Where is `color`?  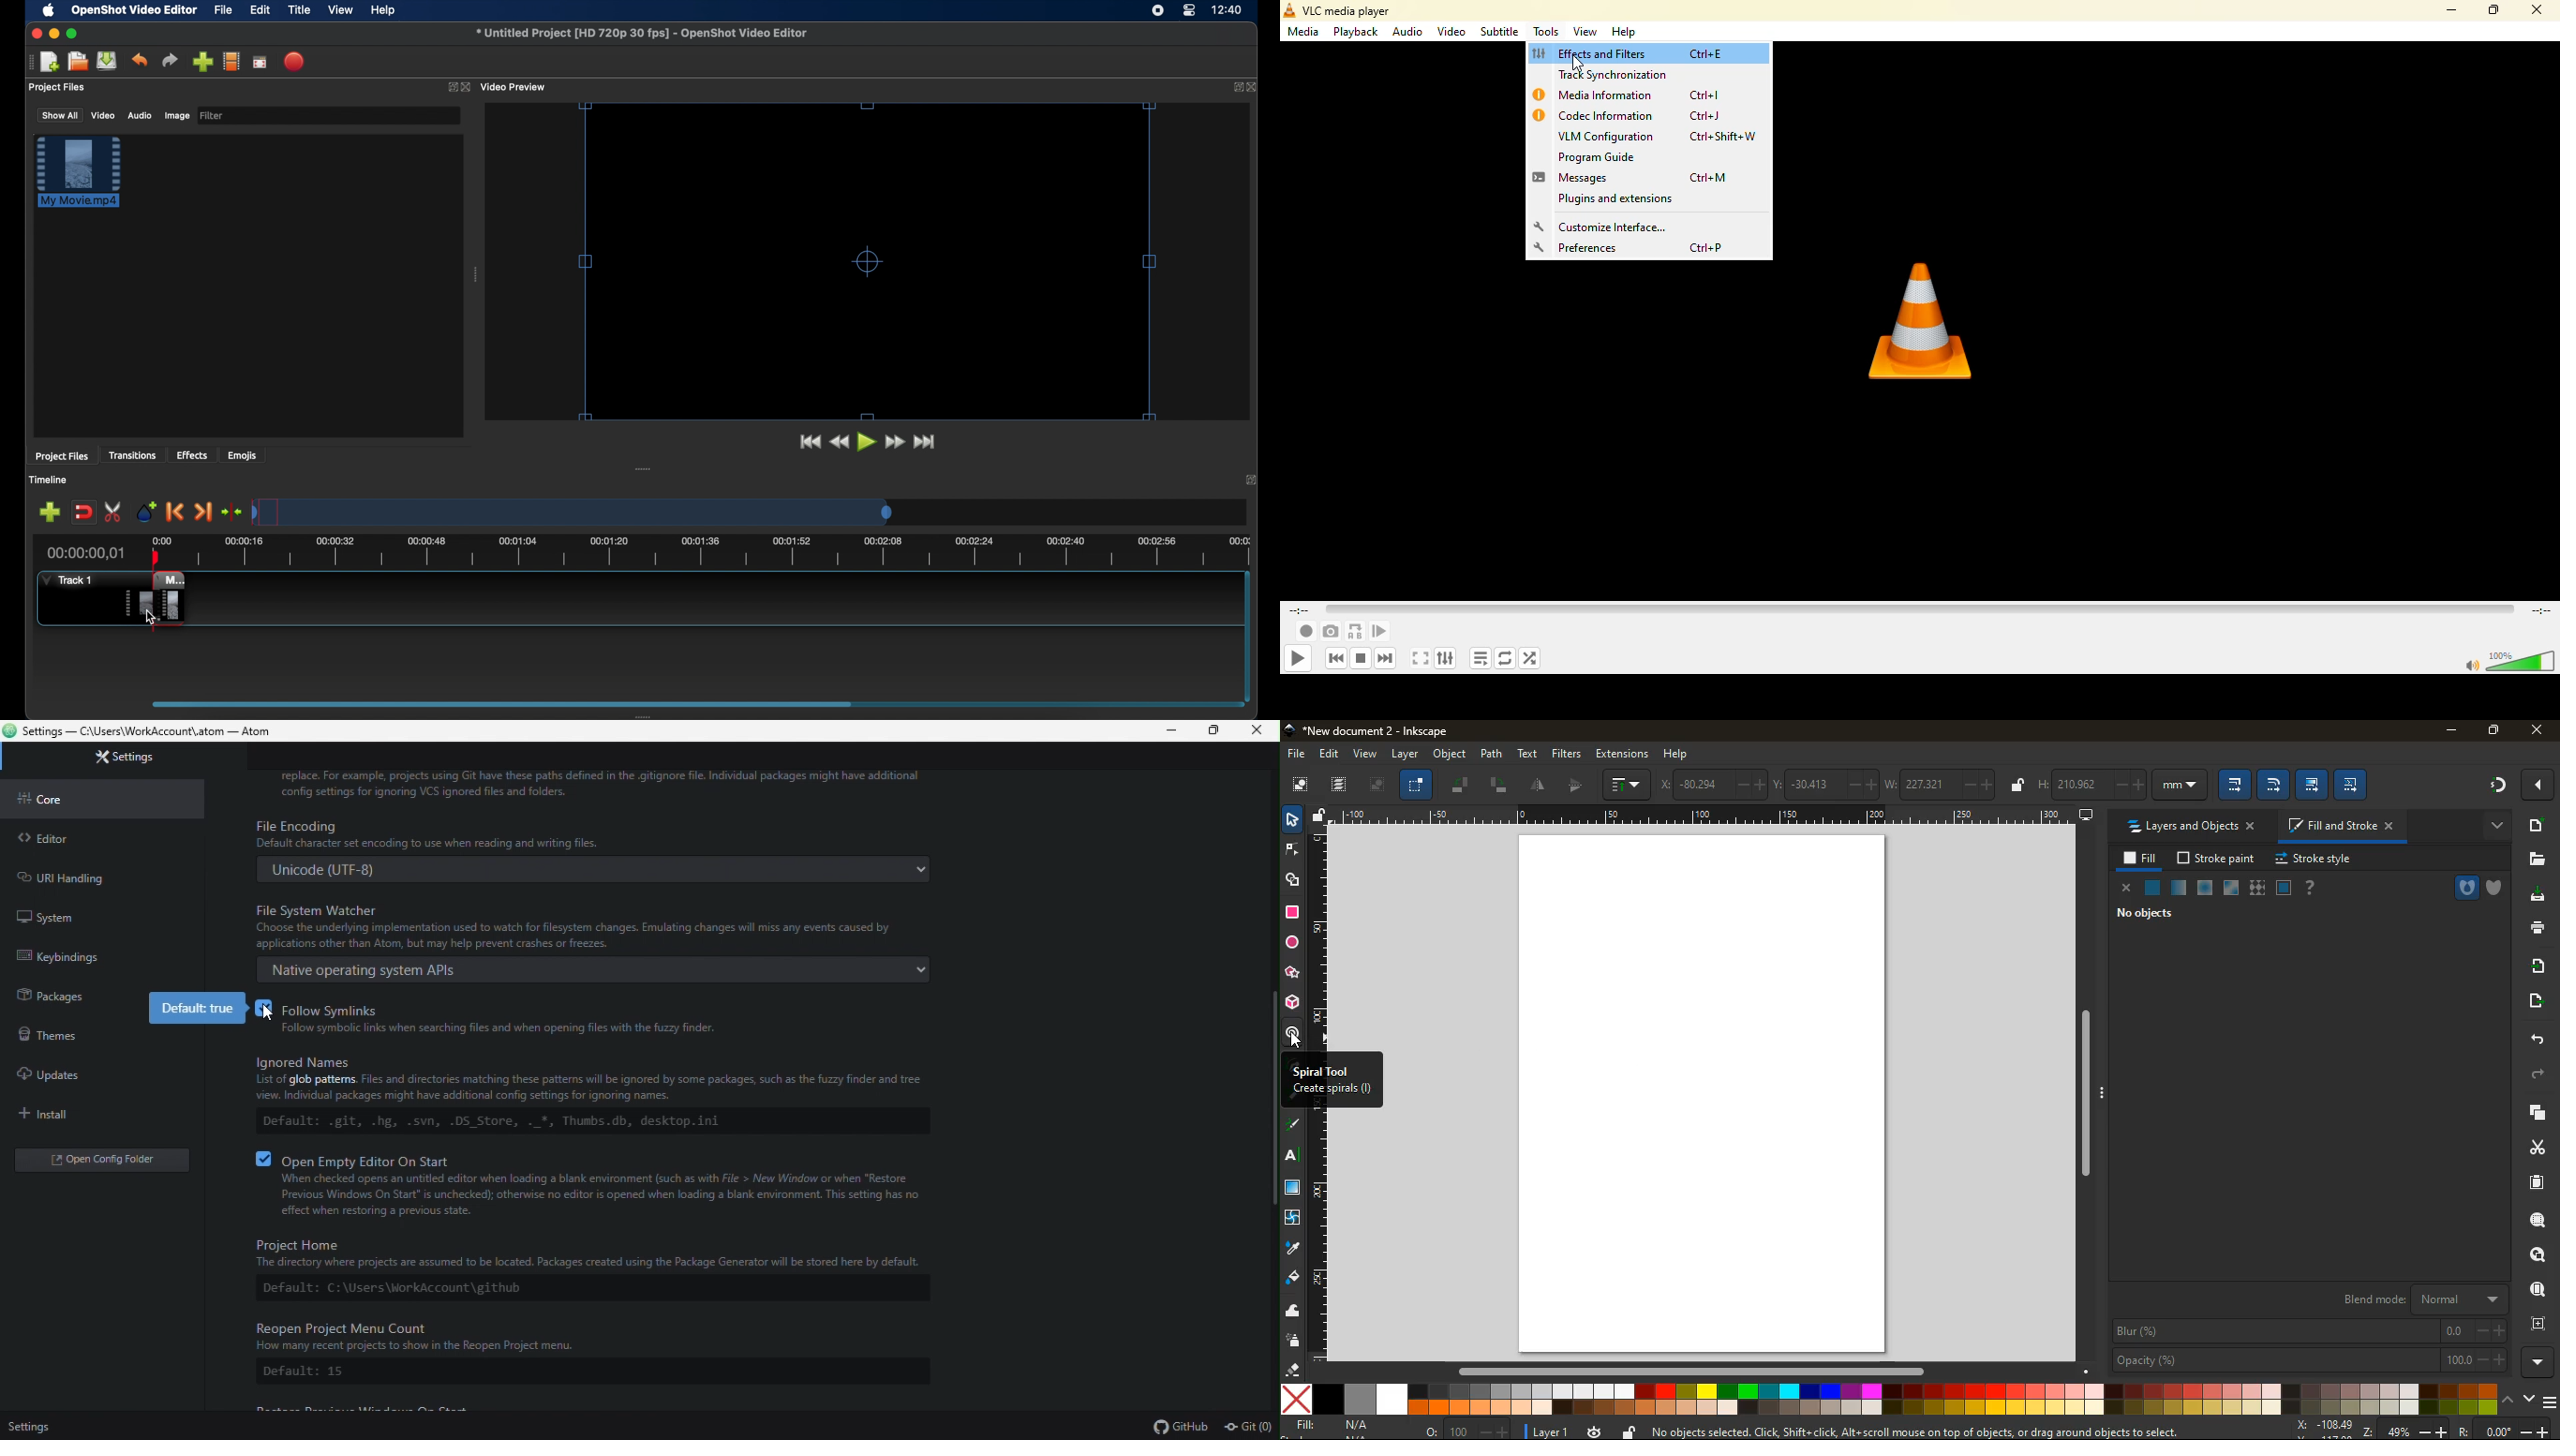
color is located at coordinates (1888, 1400).